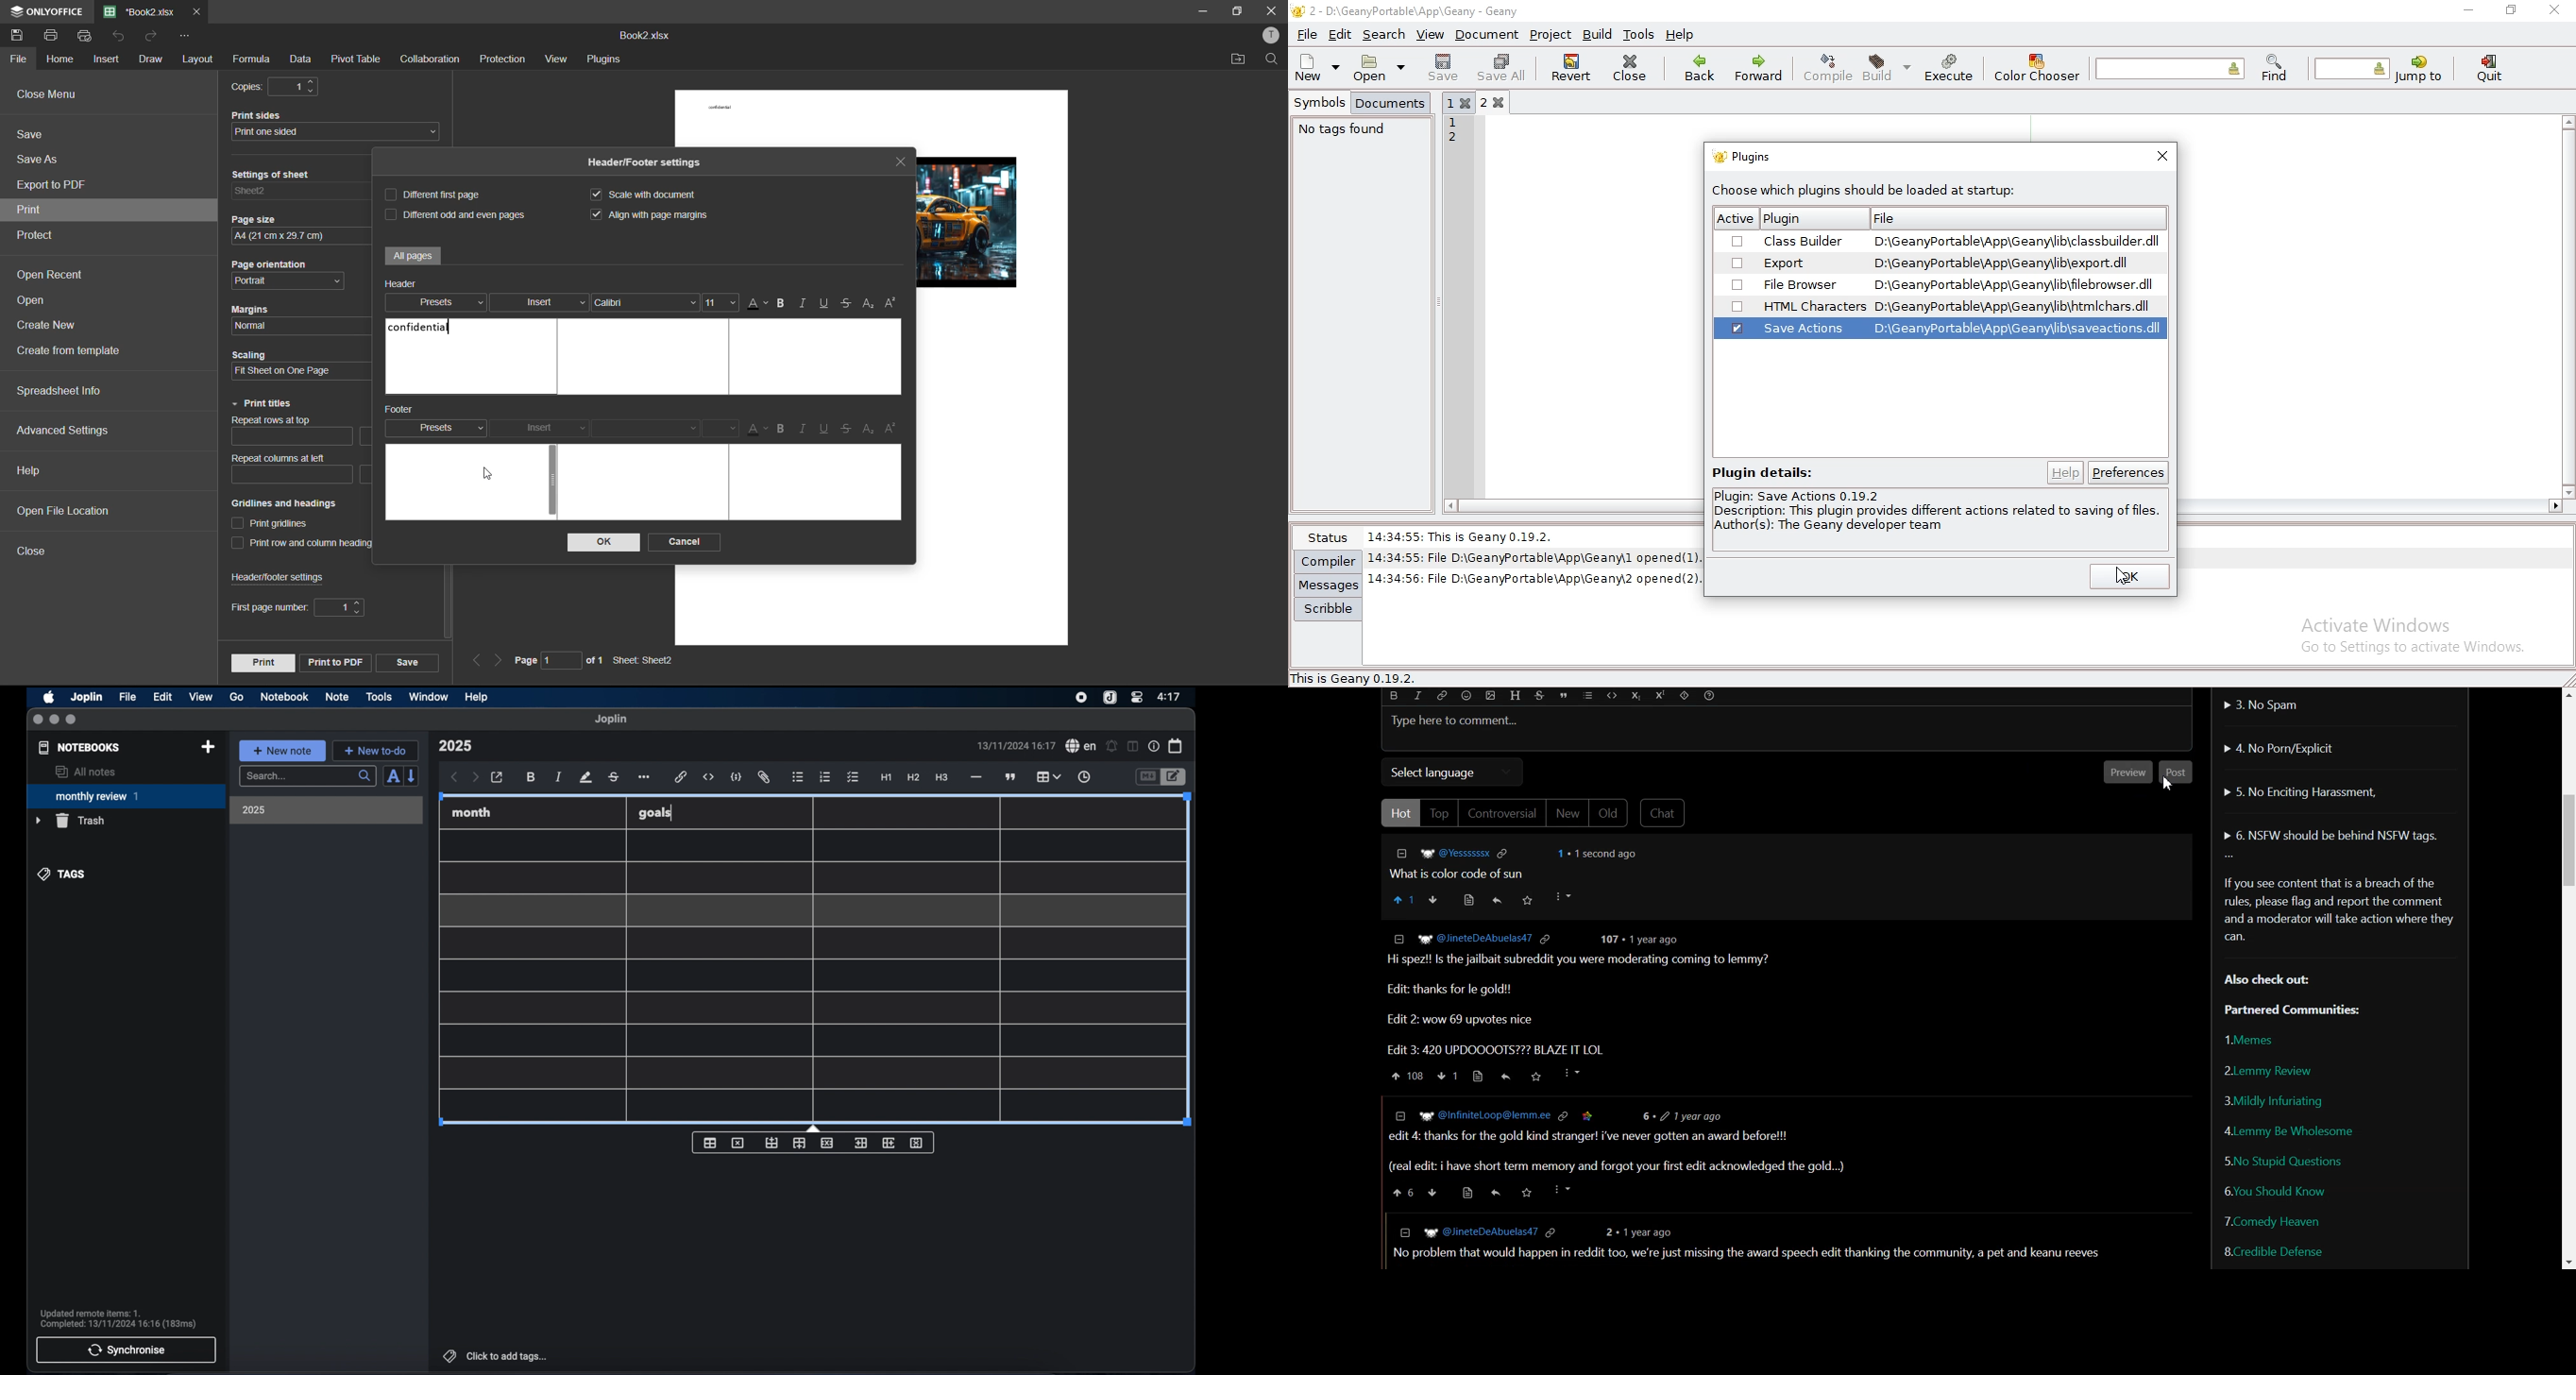  Describe the element at coordinates (1469, 1195) in the screenshot. I see `source` at that location.